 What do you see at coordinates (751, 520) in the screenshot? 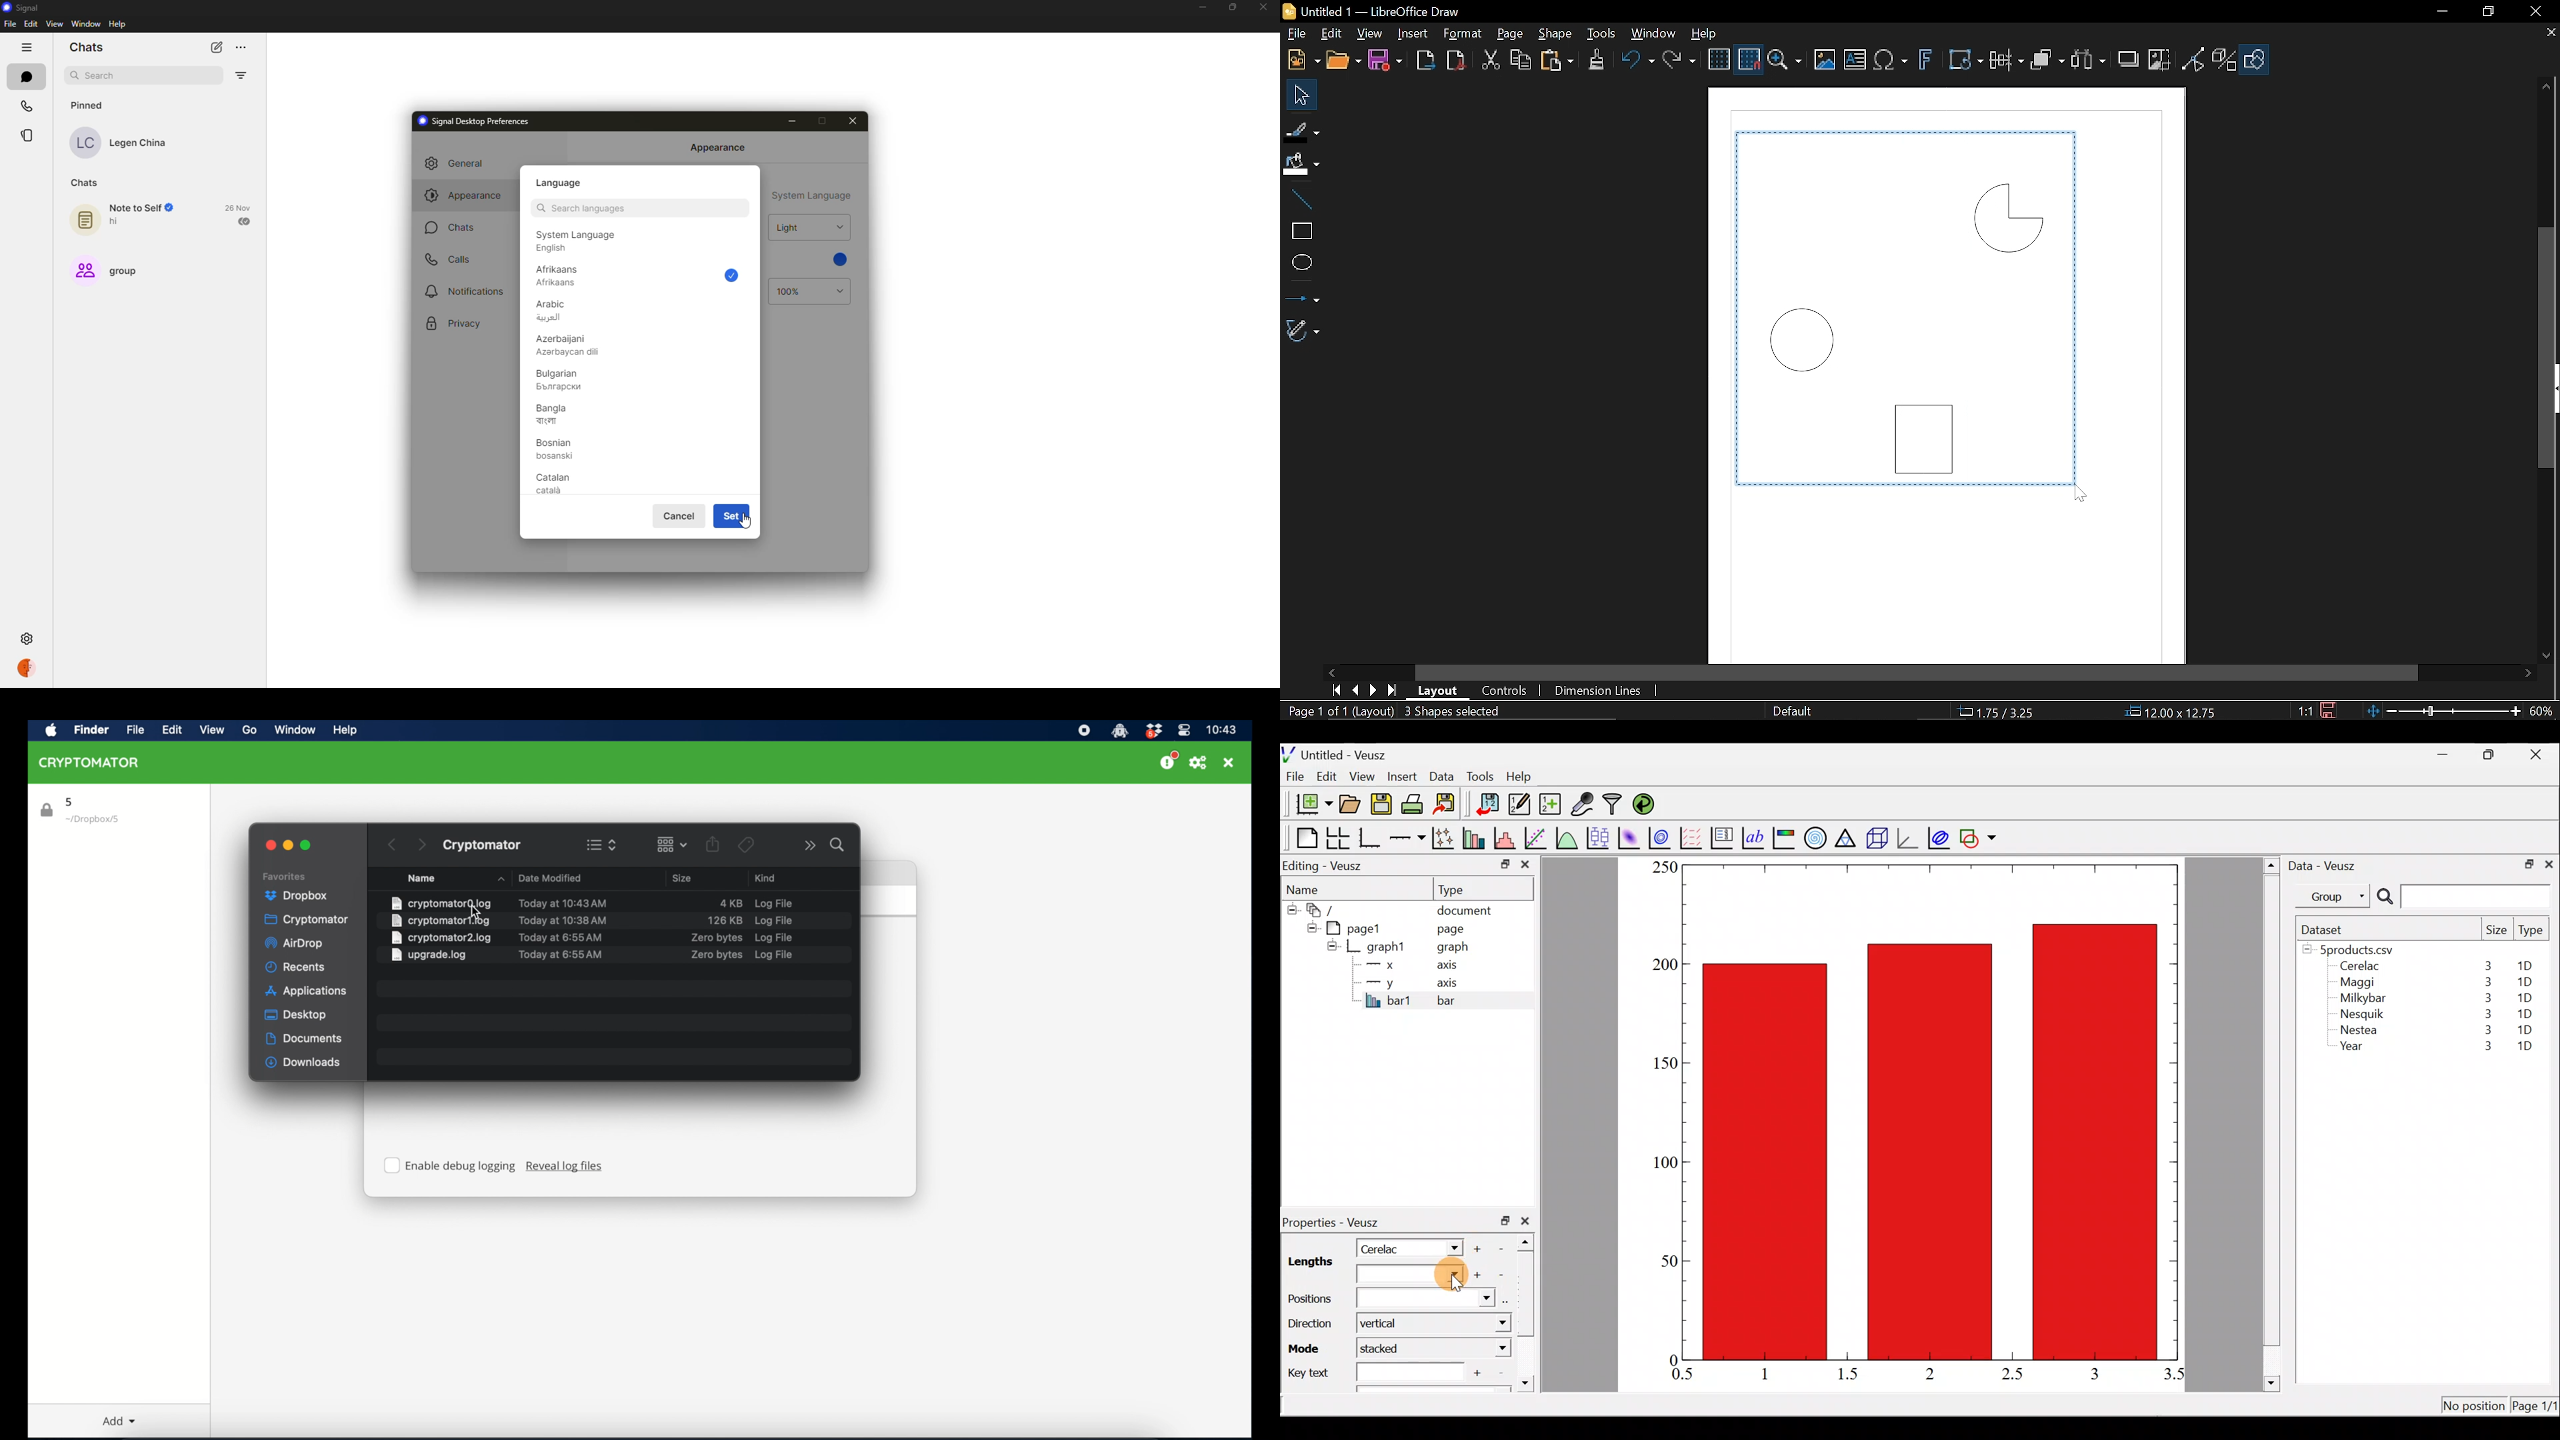
I see `cursor` at bounding box center [751, 520].